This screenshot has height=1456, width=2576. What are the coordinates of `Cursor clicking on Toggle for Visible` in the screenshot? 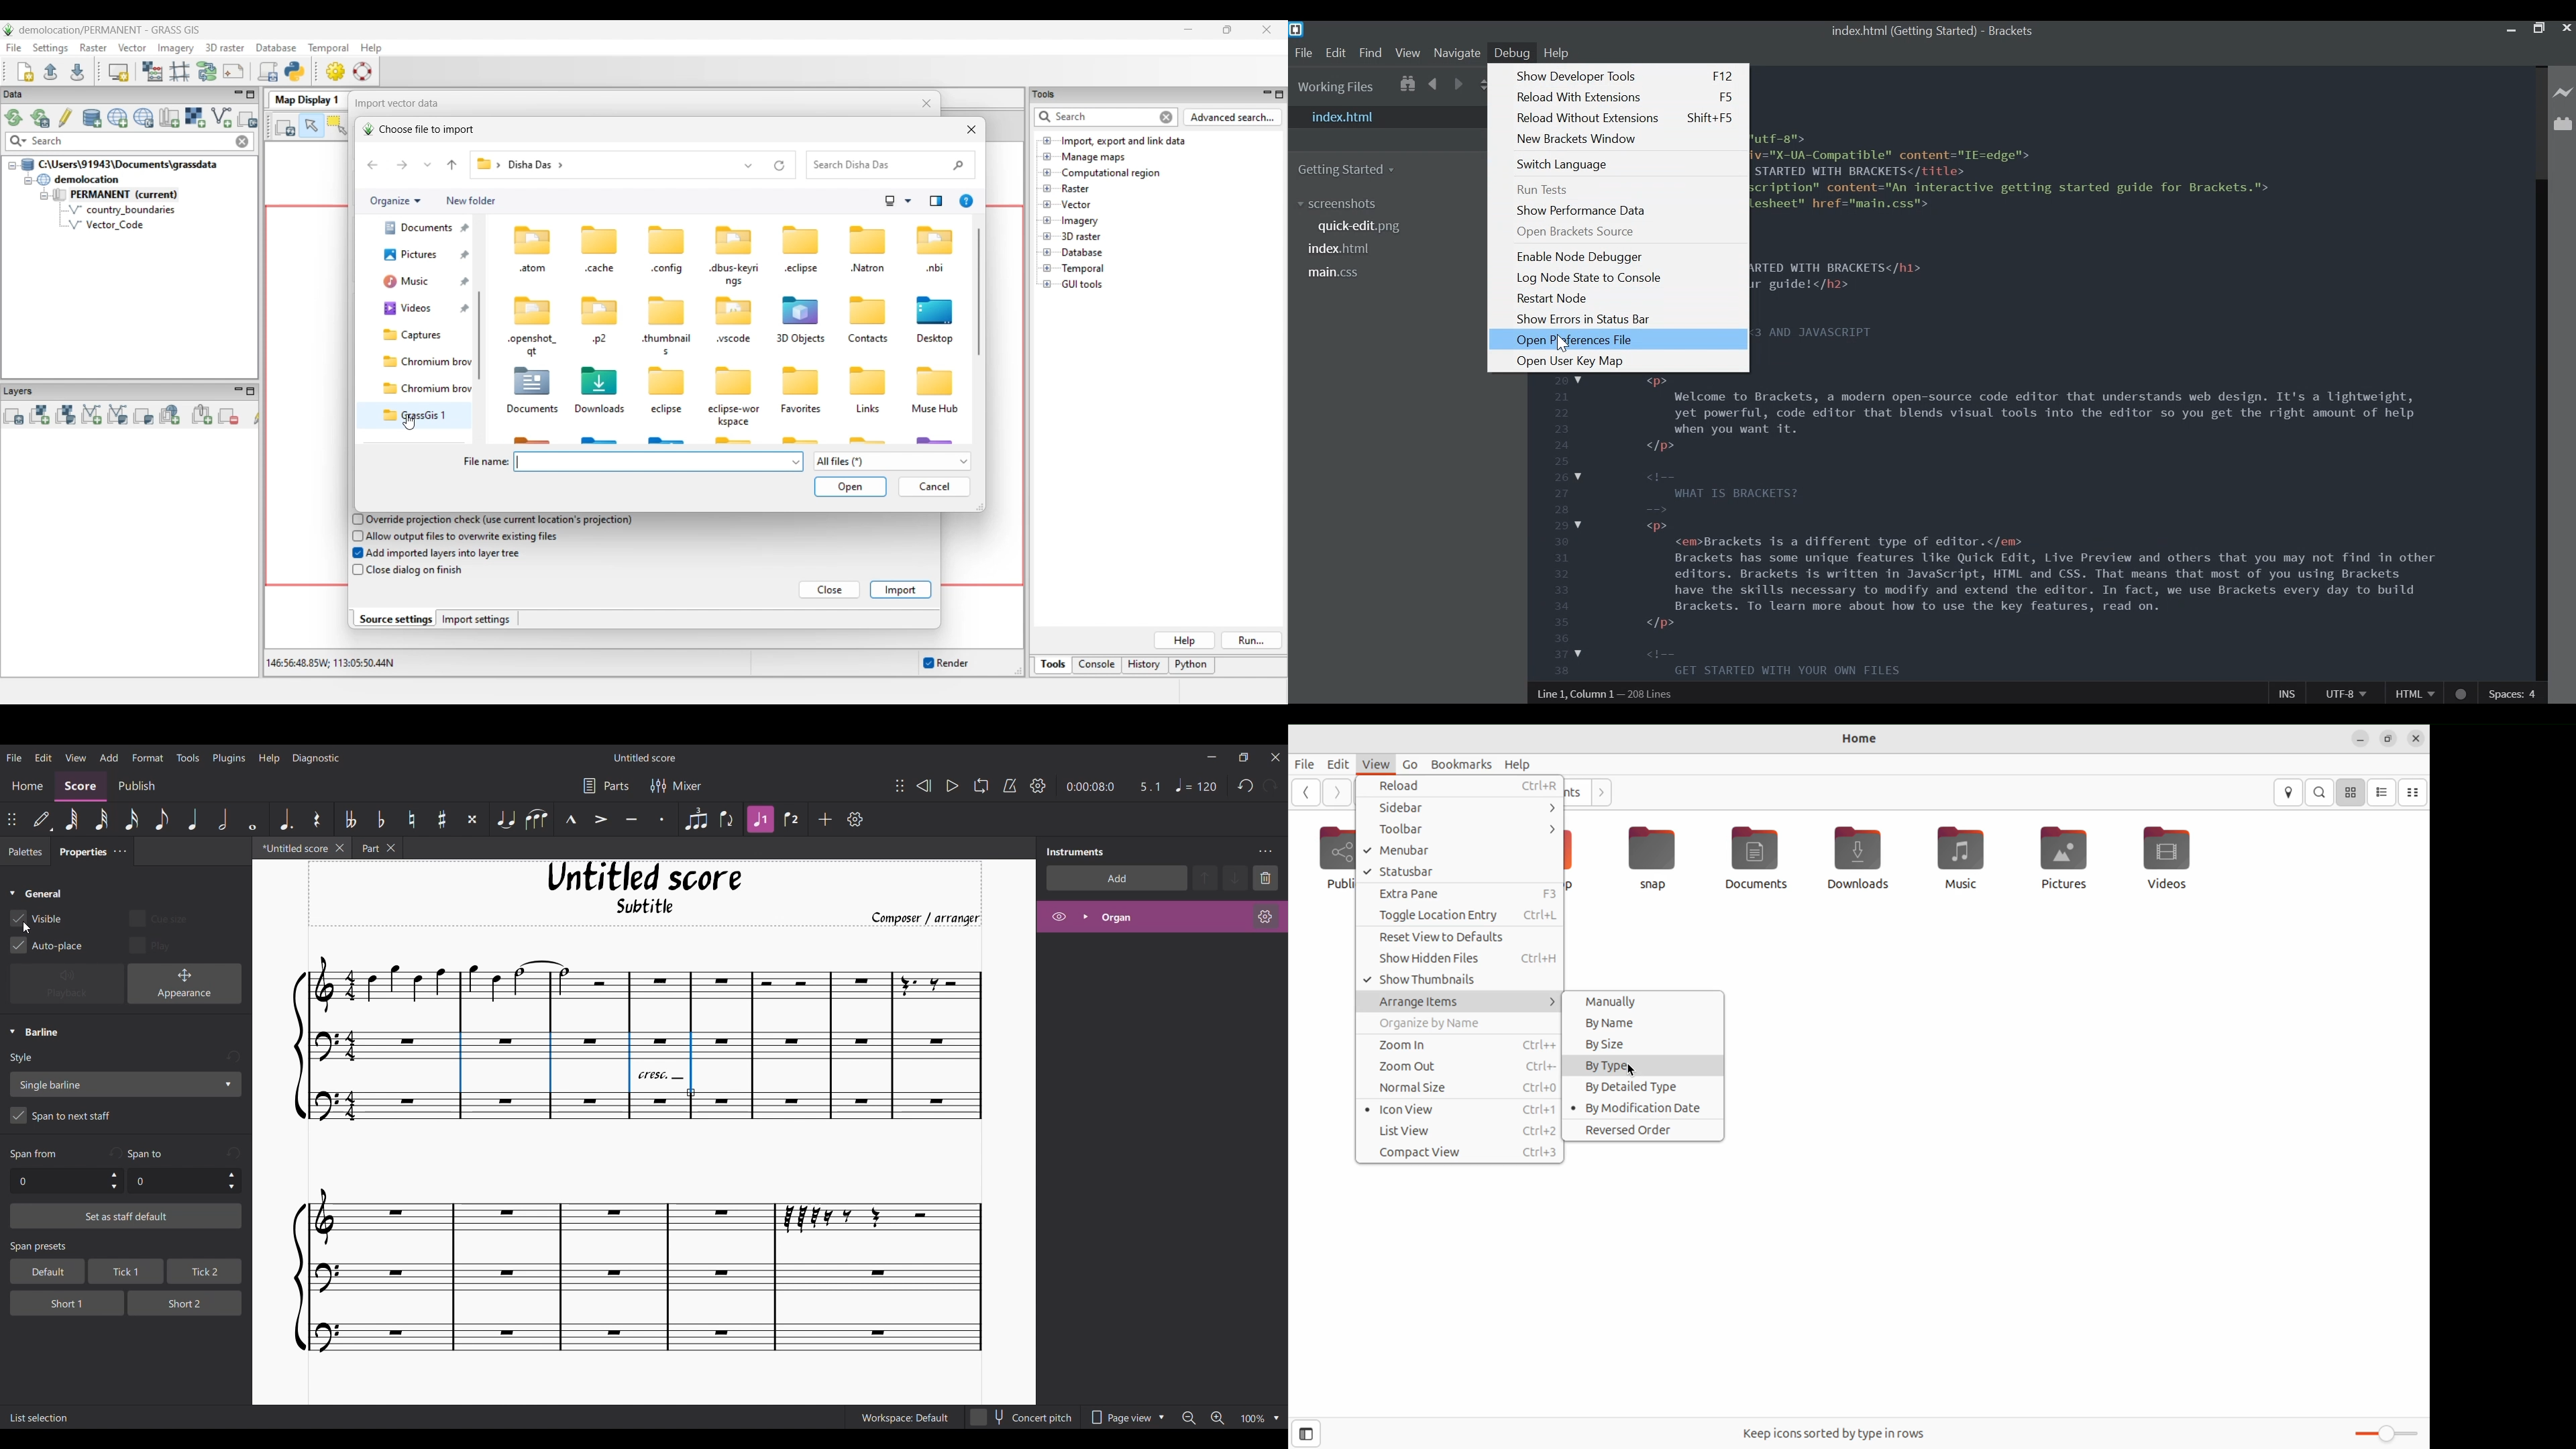 It's located at (25, 928).